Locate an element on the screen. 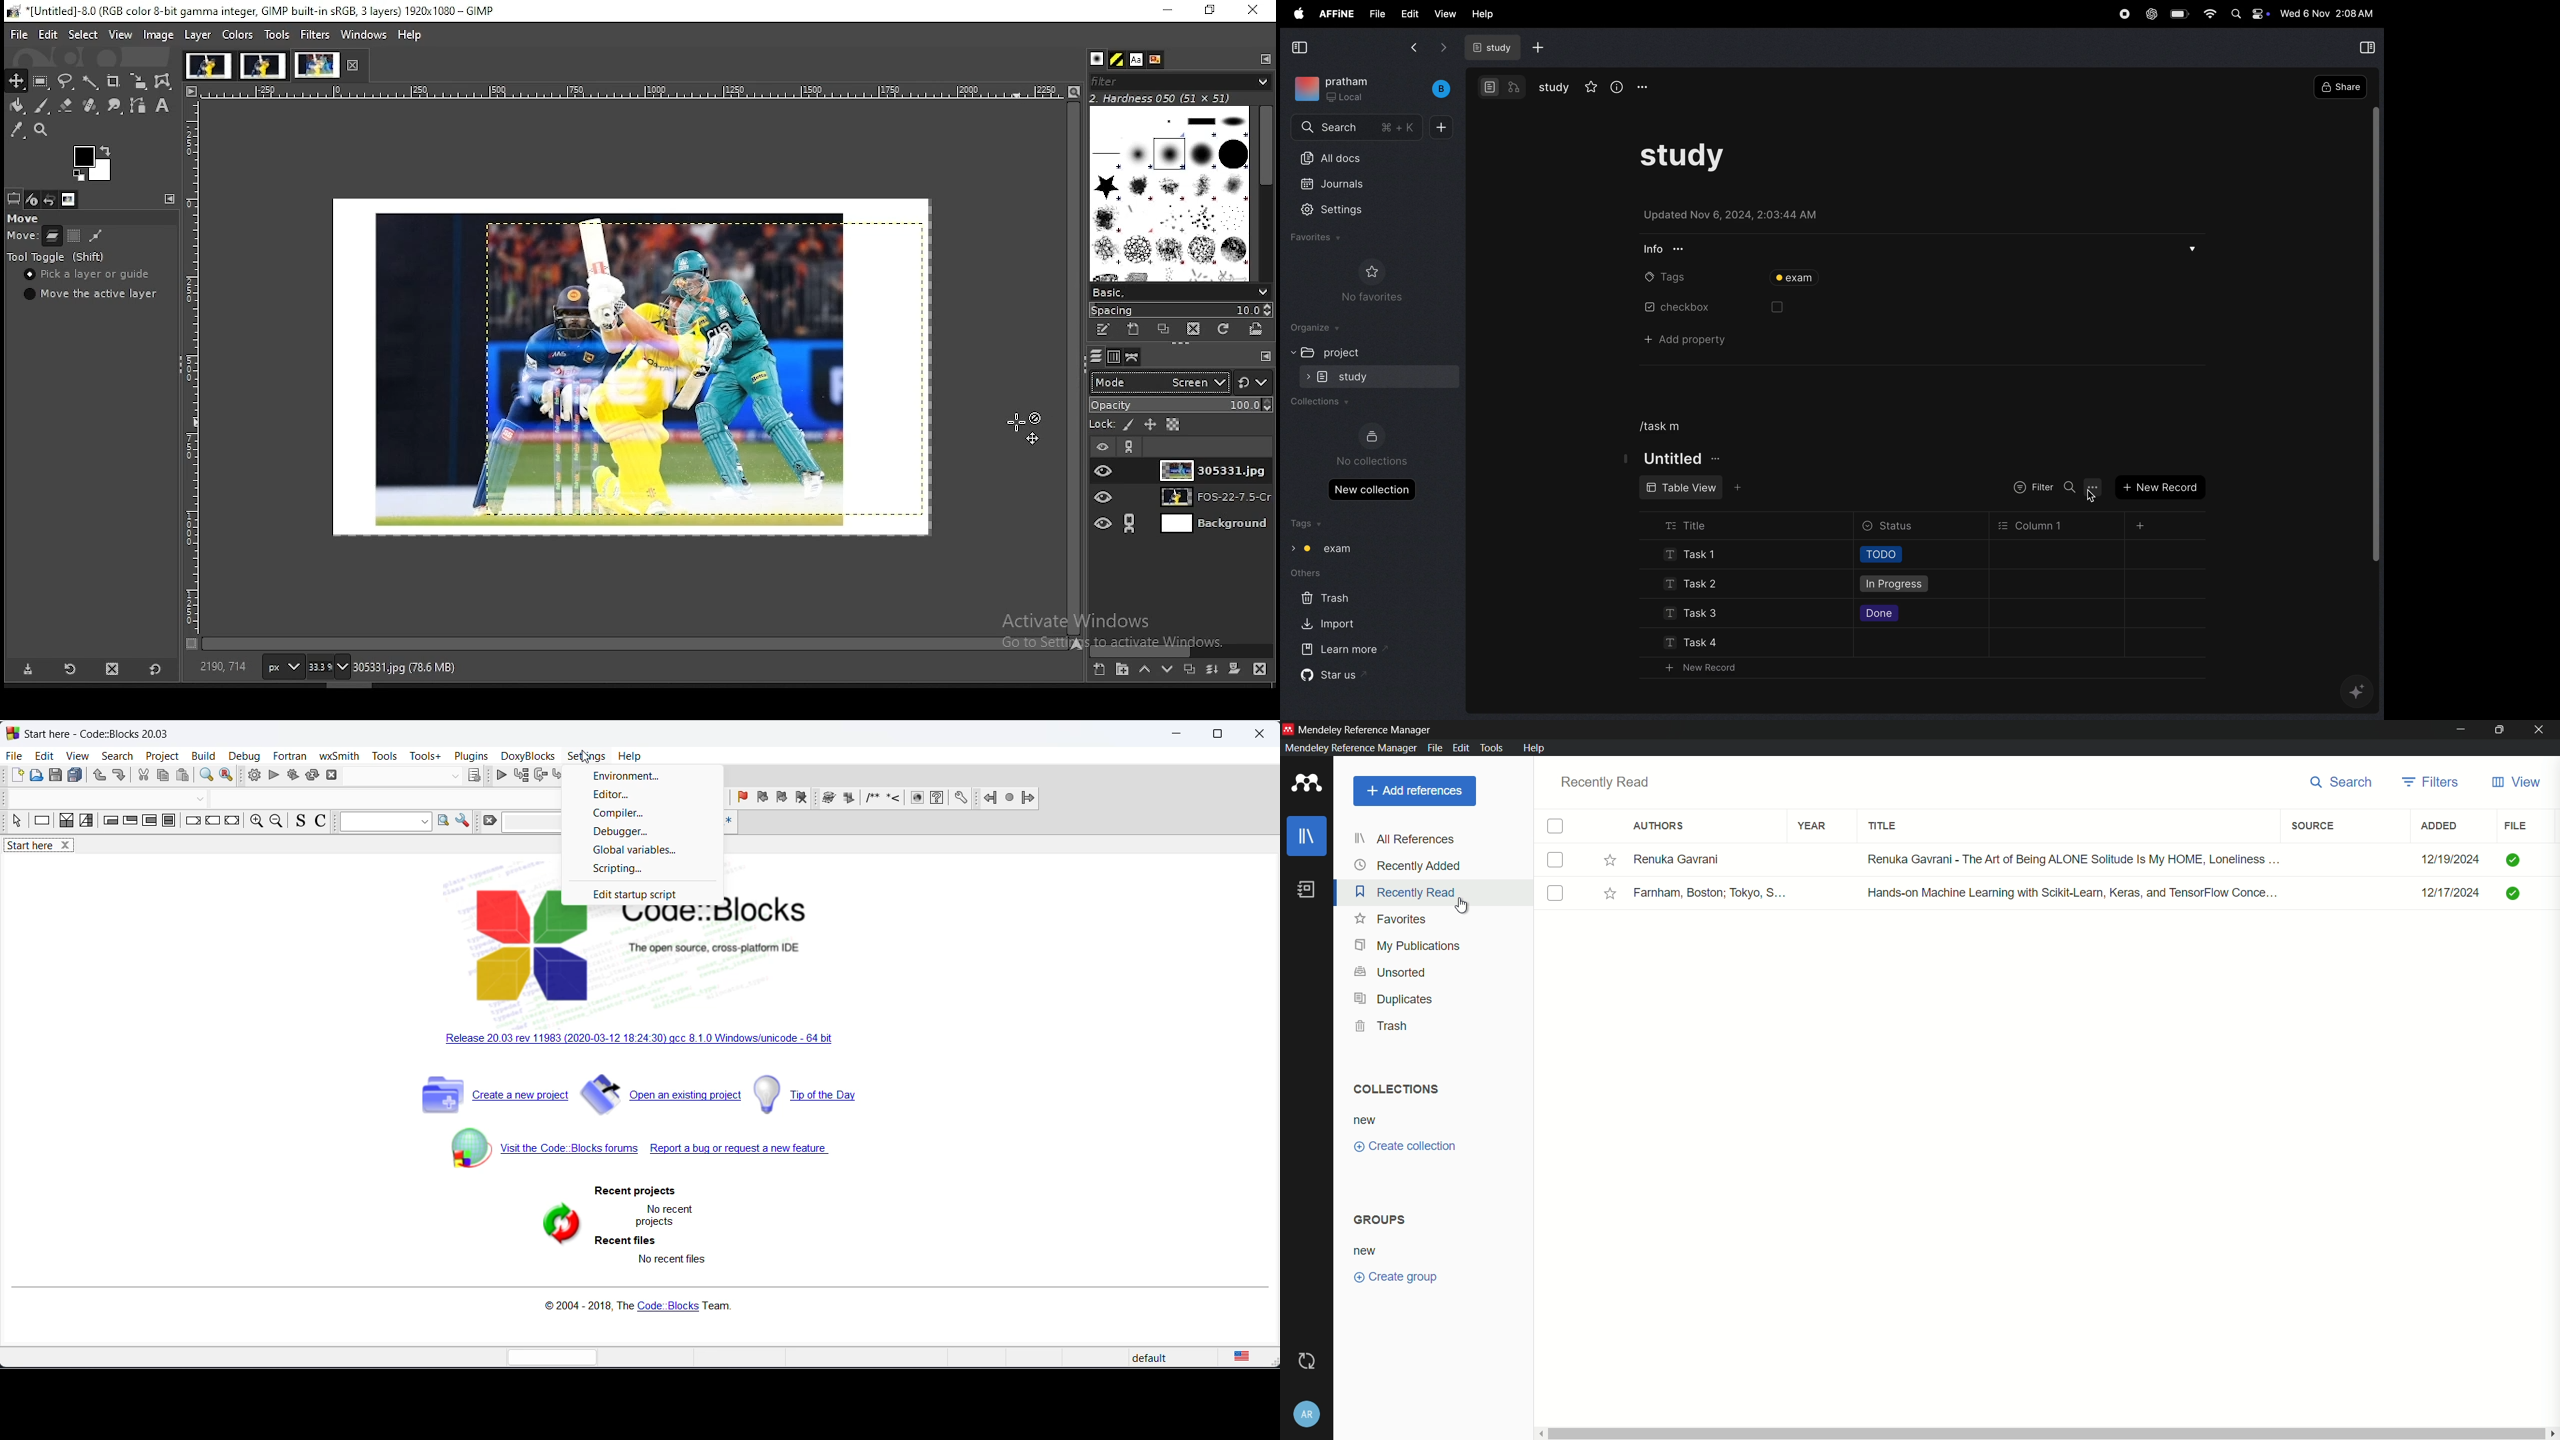 The height and width of the screenshot is (1456, 2576). doxyBlocks is located at coordinates (528, 757).